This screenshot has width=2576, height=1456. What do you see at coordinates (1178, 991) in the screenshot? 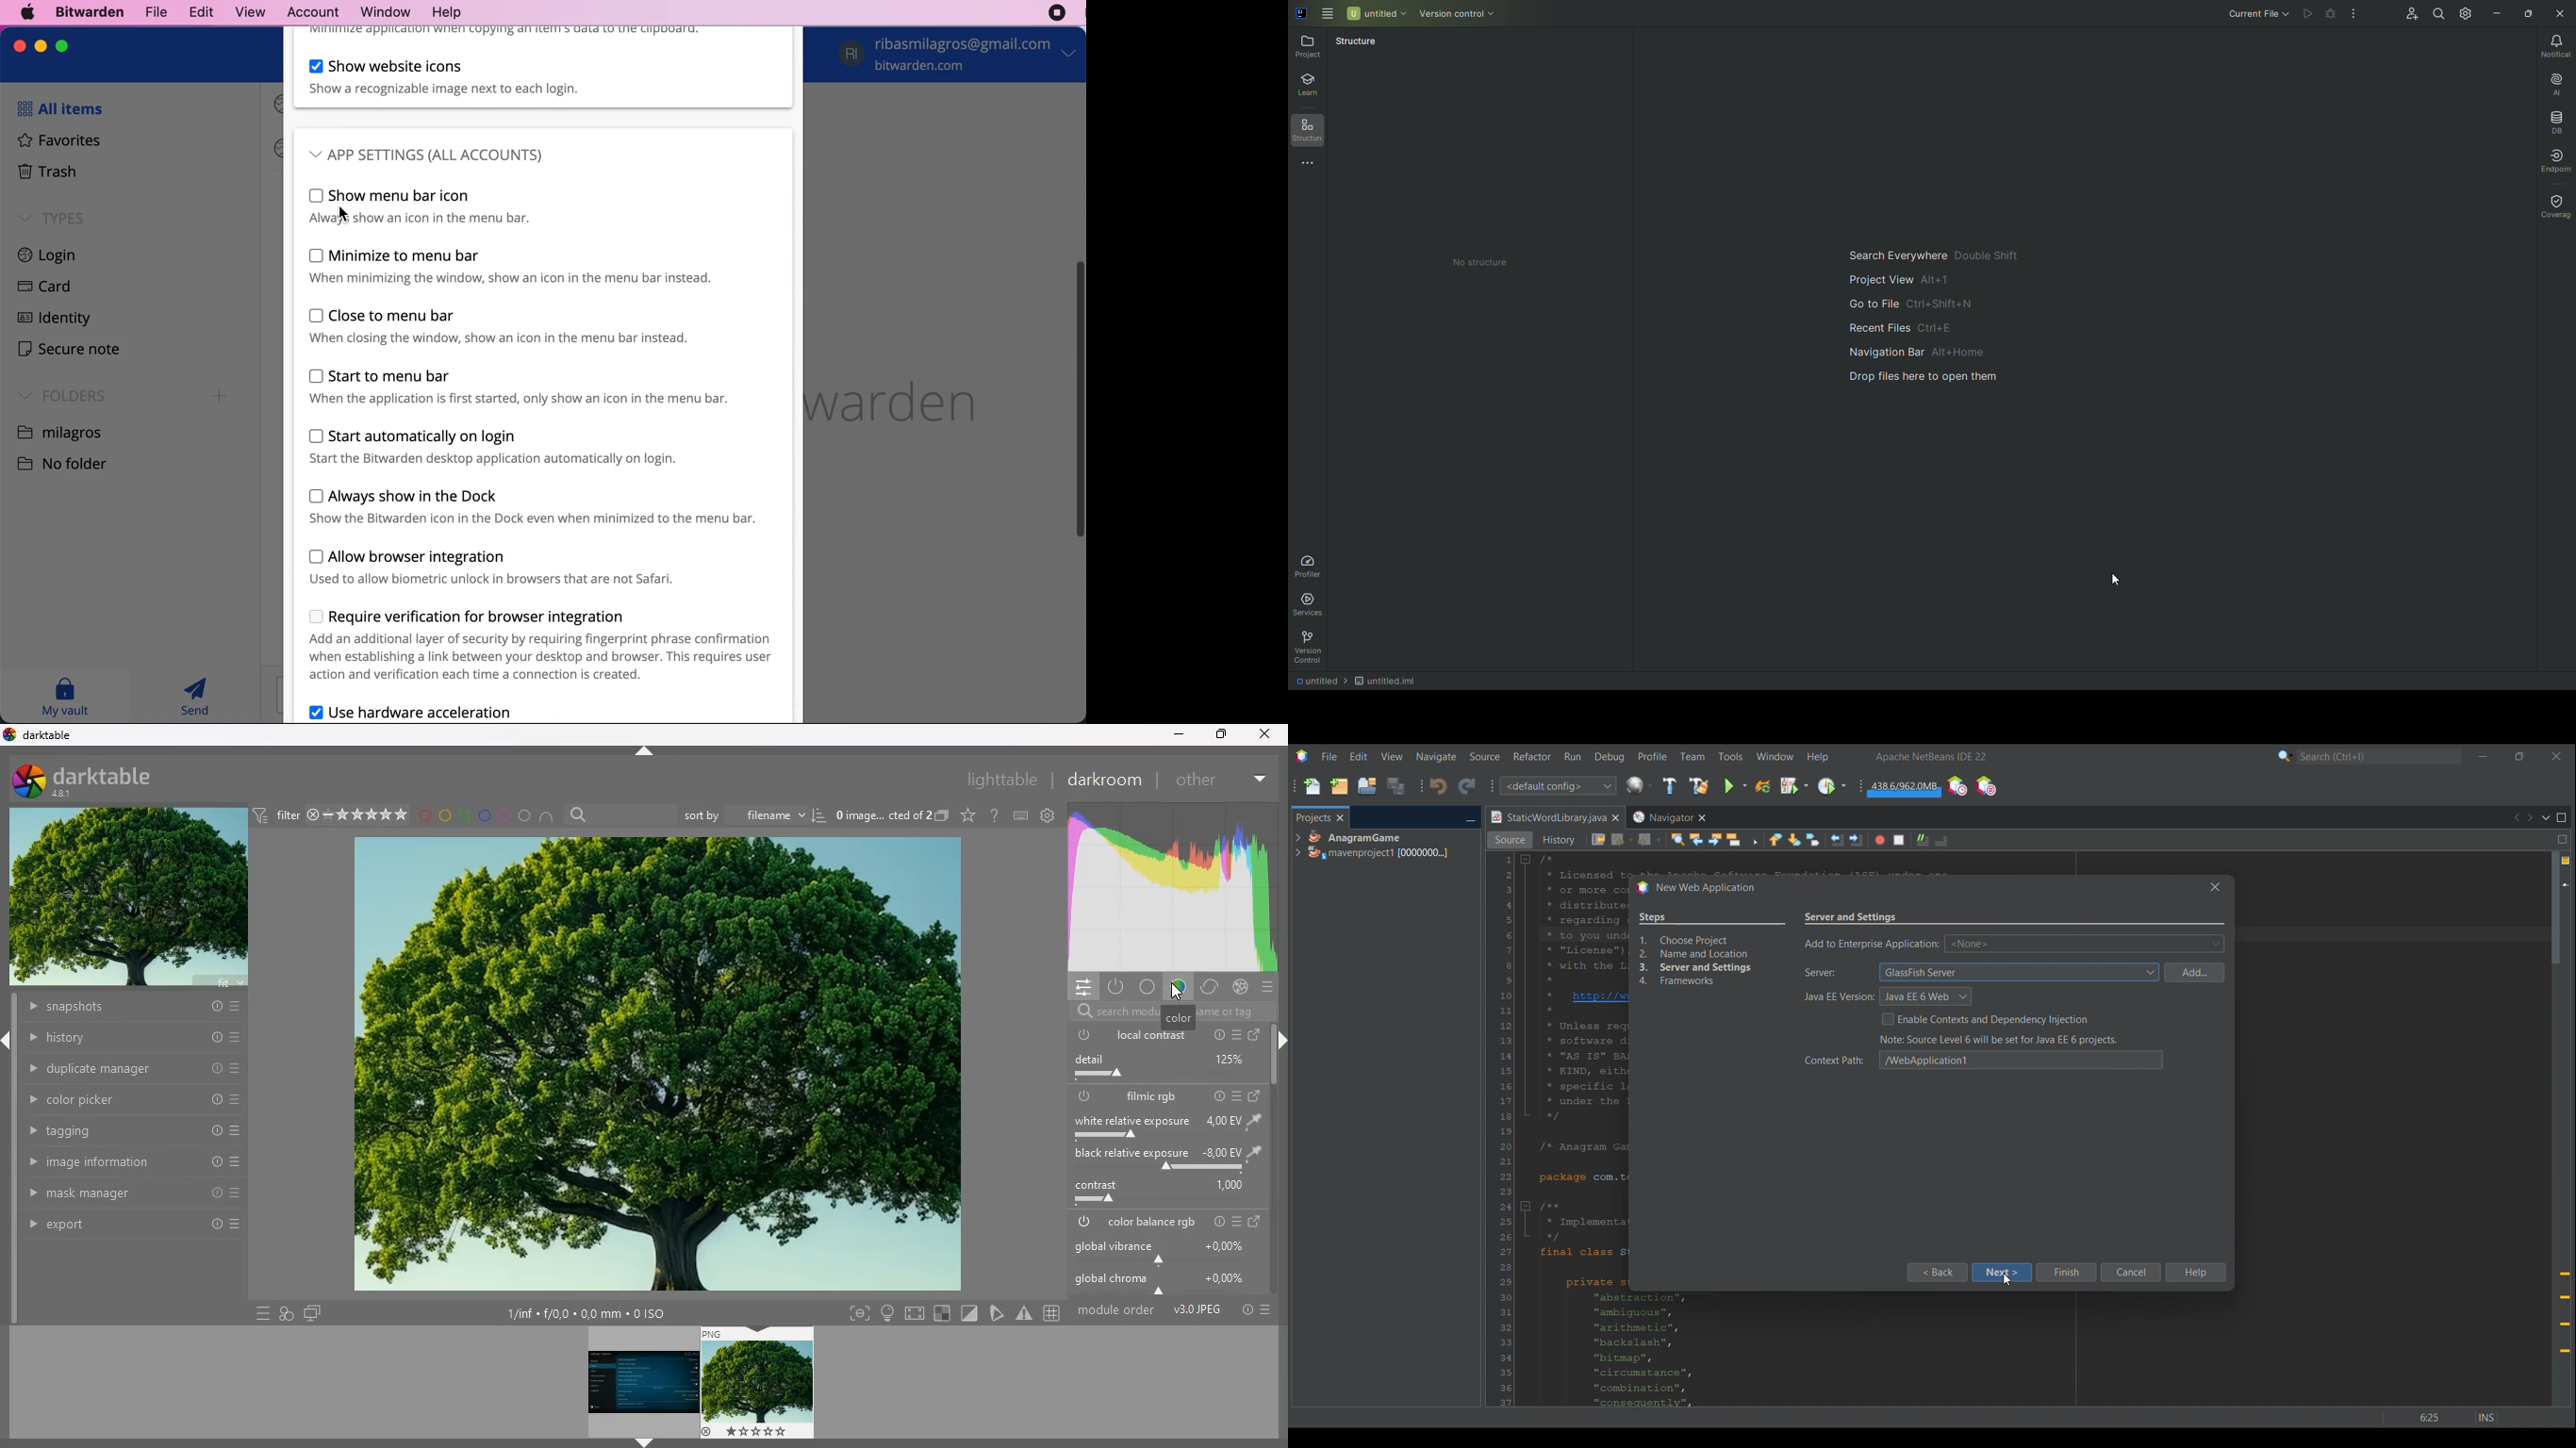
I see `cursor` at bounding box center [1178, 991].